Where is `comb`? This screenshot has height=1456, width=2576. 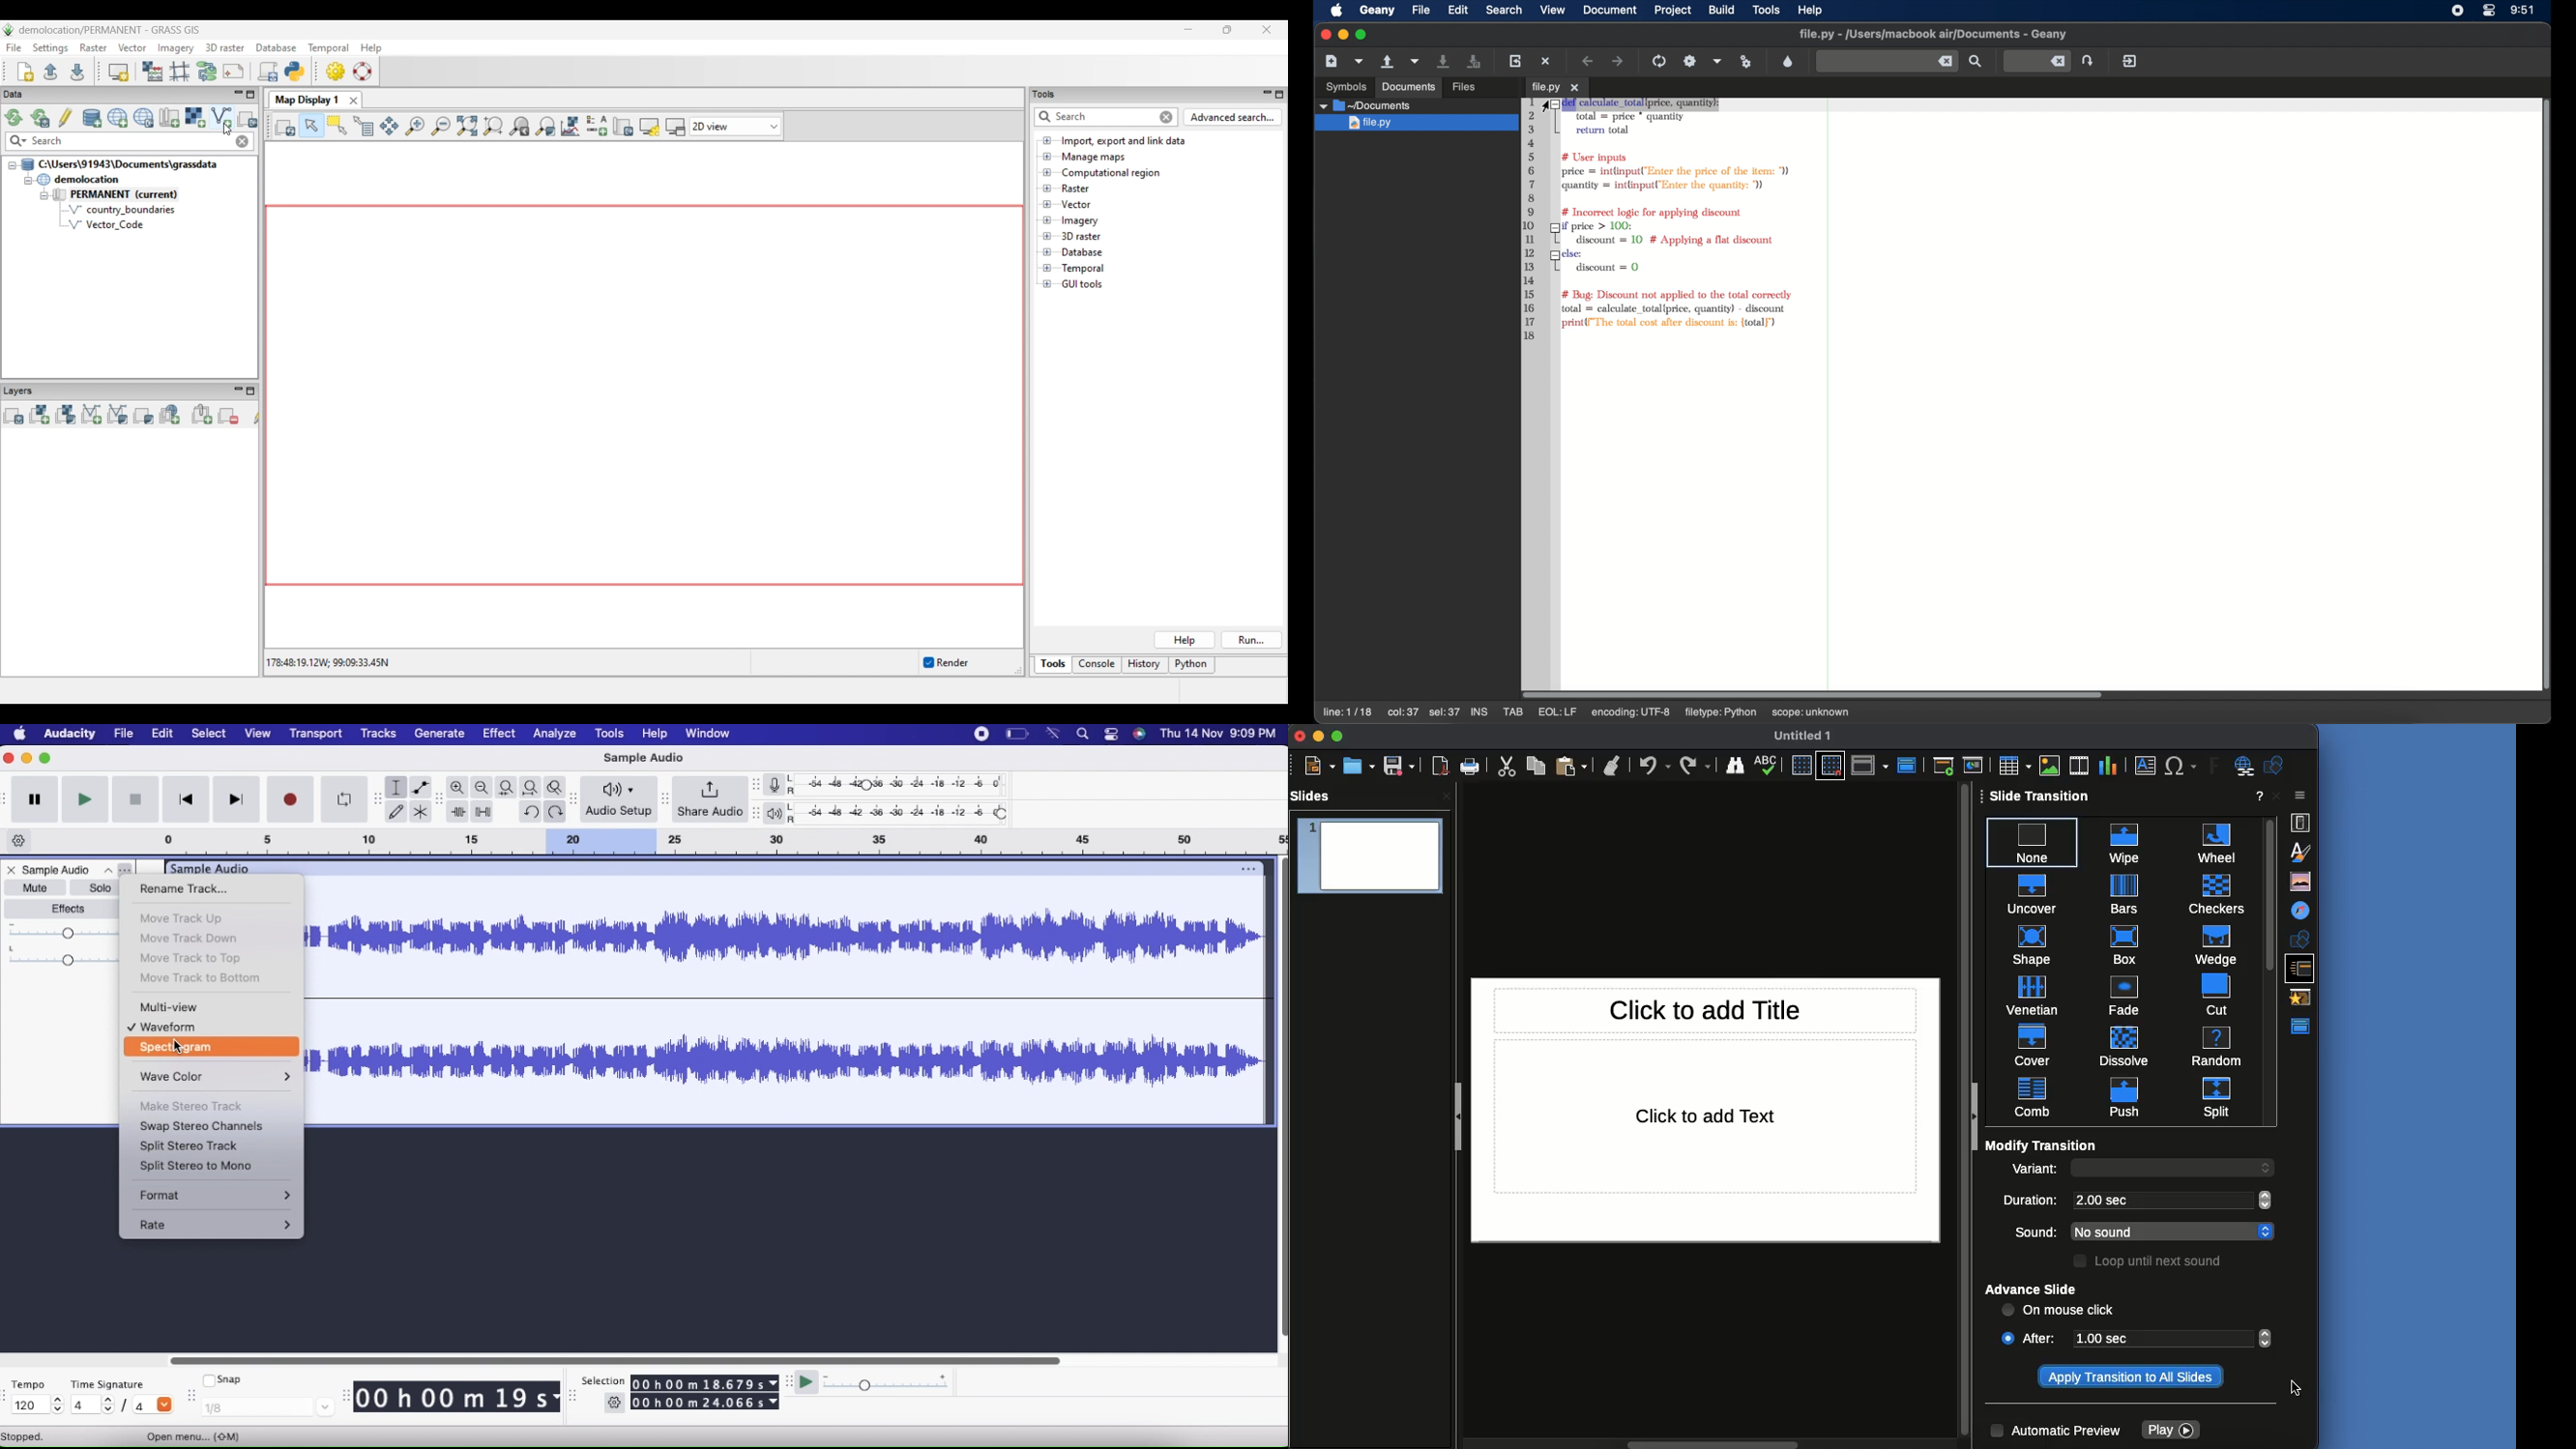
comb is located at coordinates (2034, 1098).